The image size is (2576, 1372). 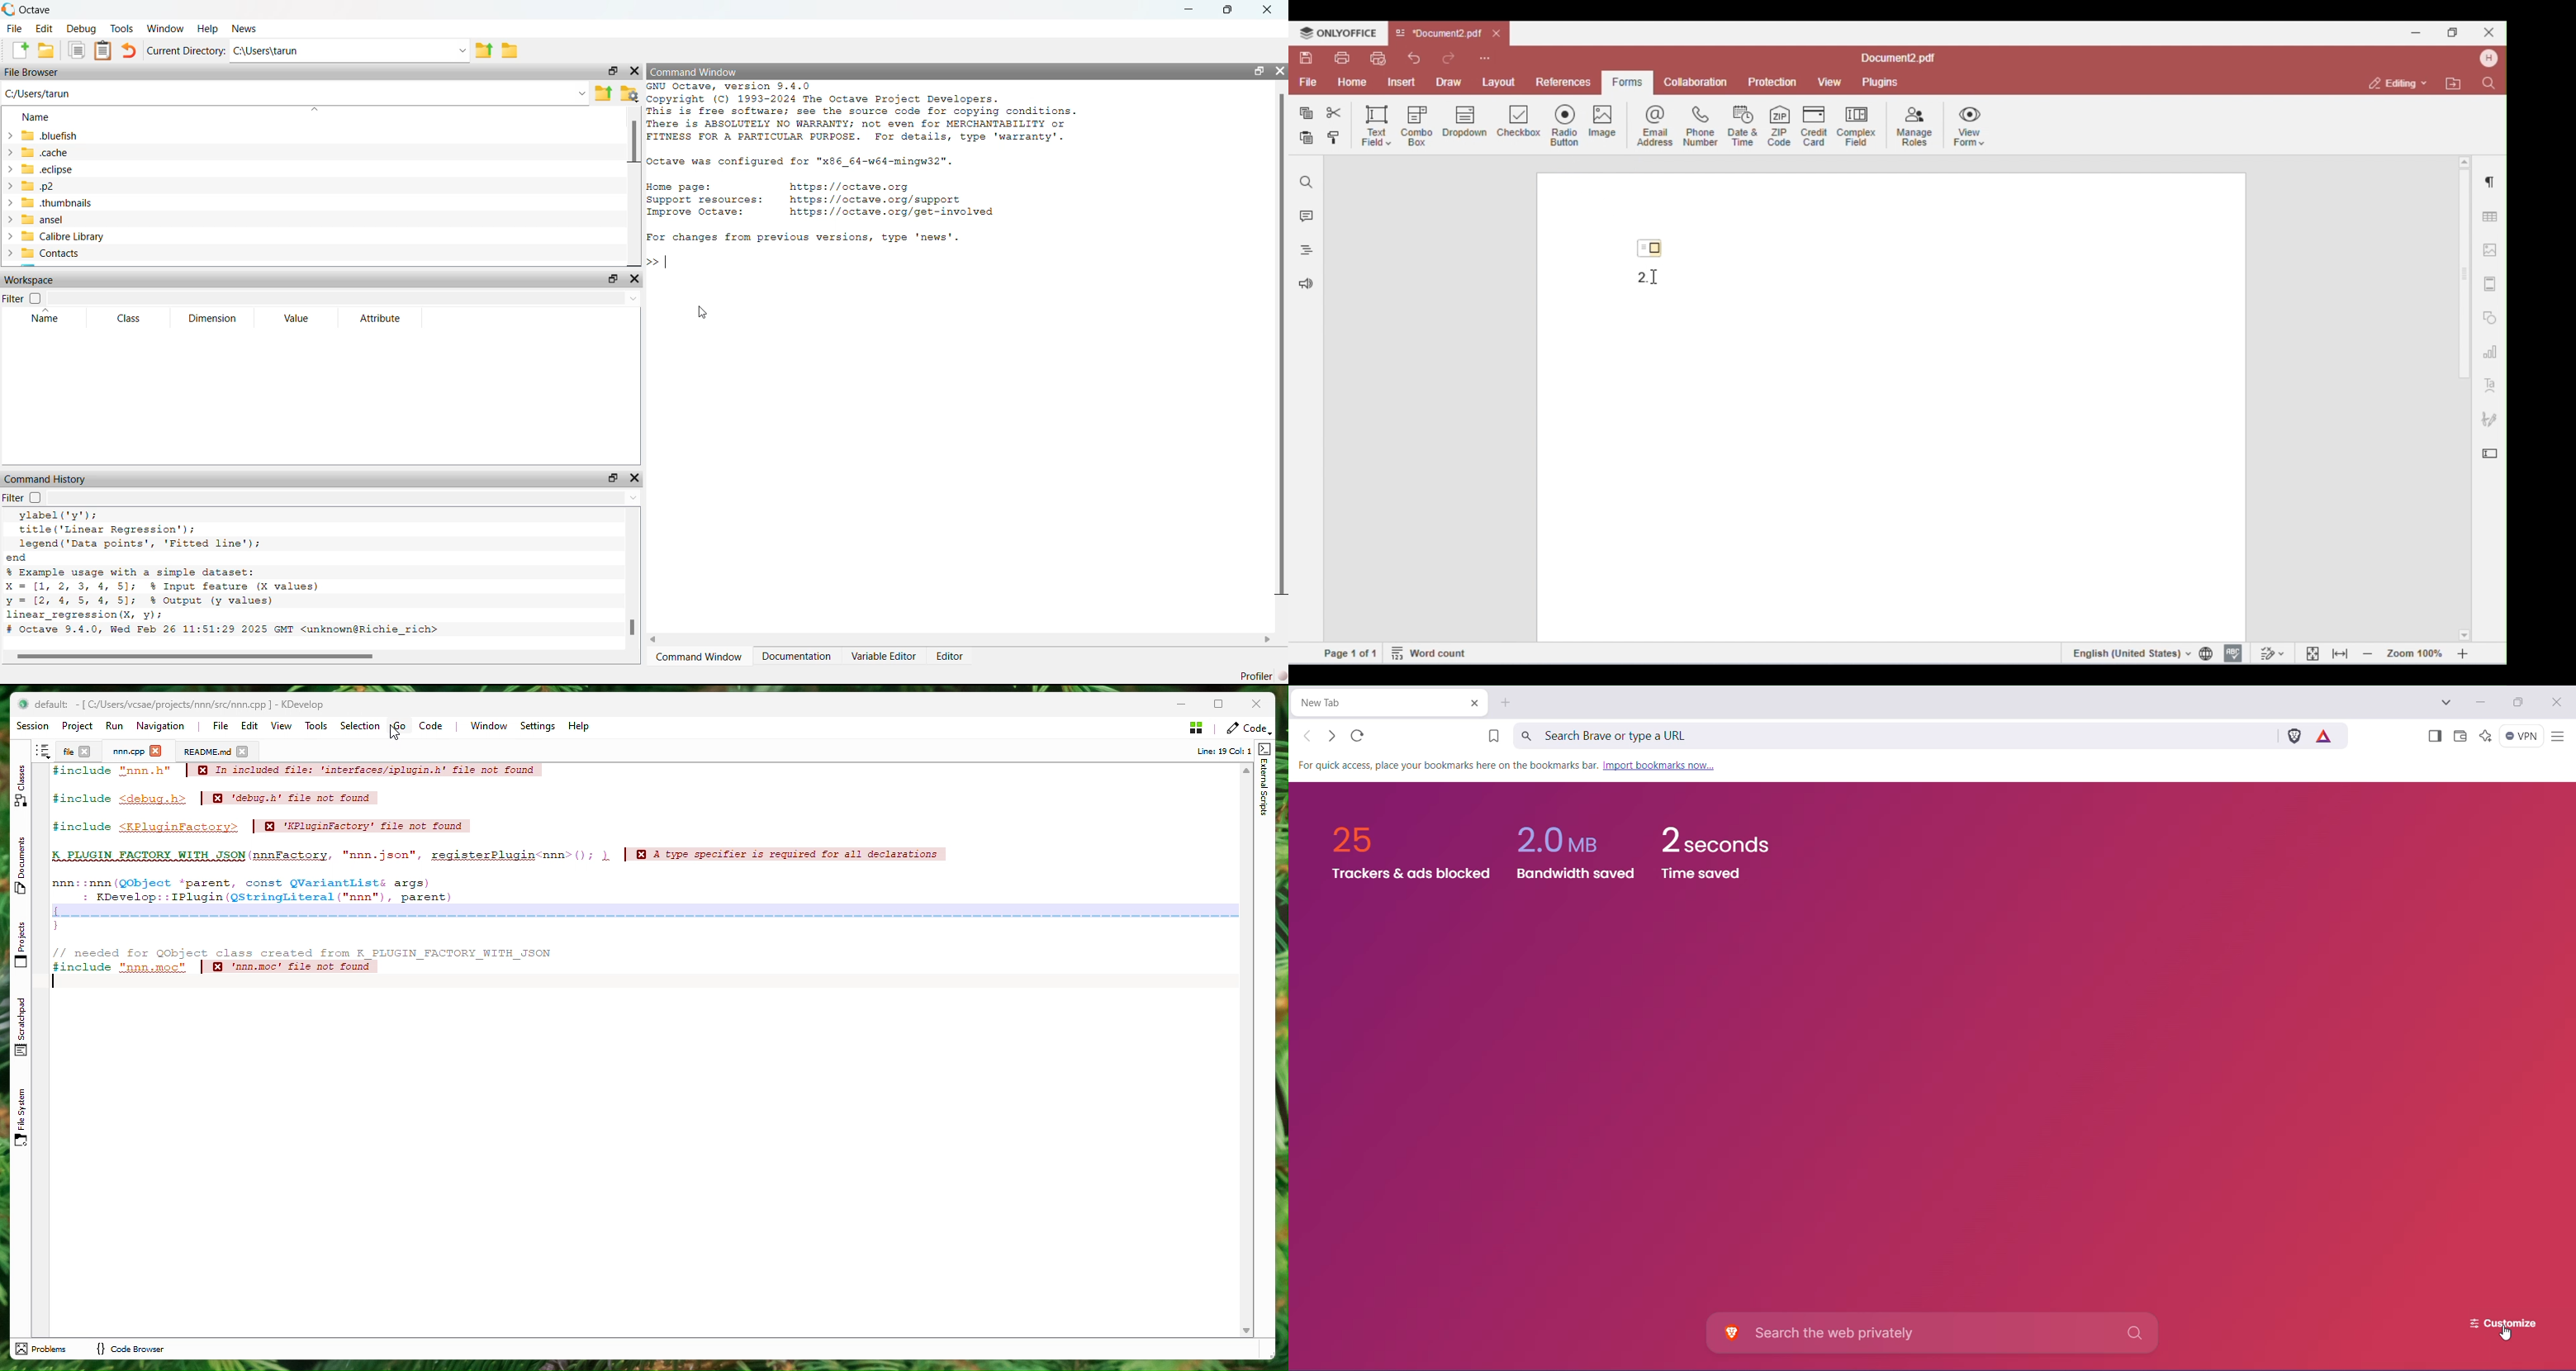 What do you see at coordinates (809, 160) in the screenshot?
I see `octave configuration` at bounding box center [809, 160].